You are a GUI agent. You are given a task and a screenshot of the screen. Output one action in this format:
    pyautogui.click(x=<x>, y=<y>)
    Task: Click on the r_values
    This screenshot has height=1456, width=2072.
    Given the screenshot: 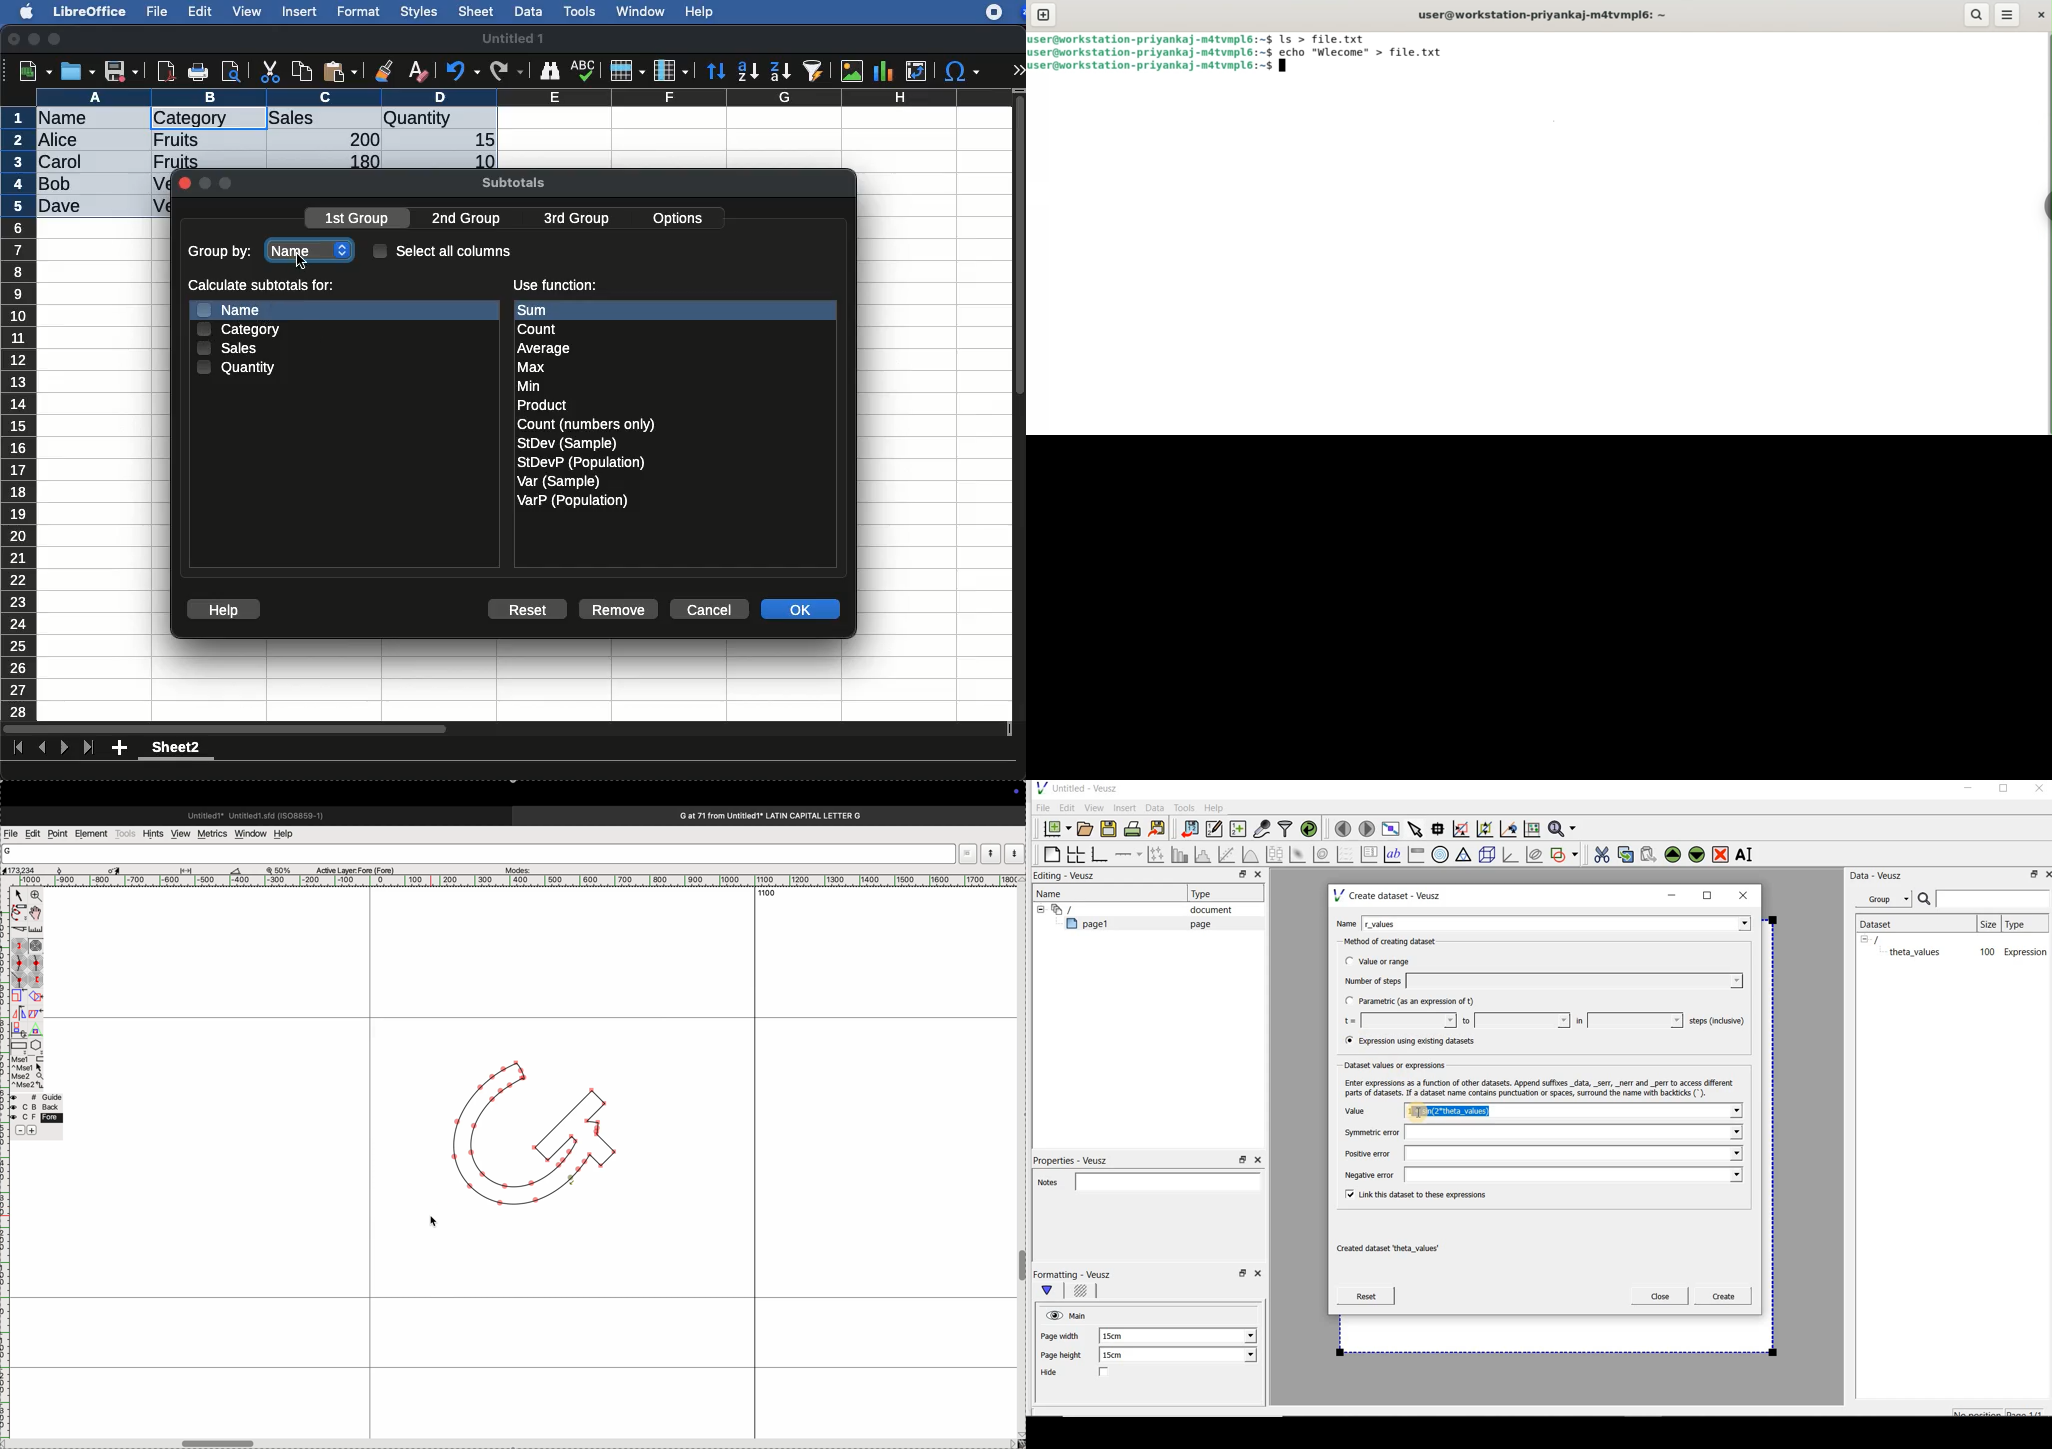 What is the action you would take?
    pyautogui.click(x=1557, y=922)
    